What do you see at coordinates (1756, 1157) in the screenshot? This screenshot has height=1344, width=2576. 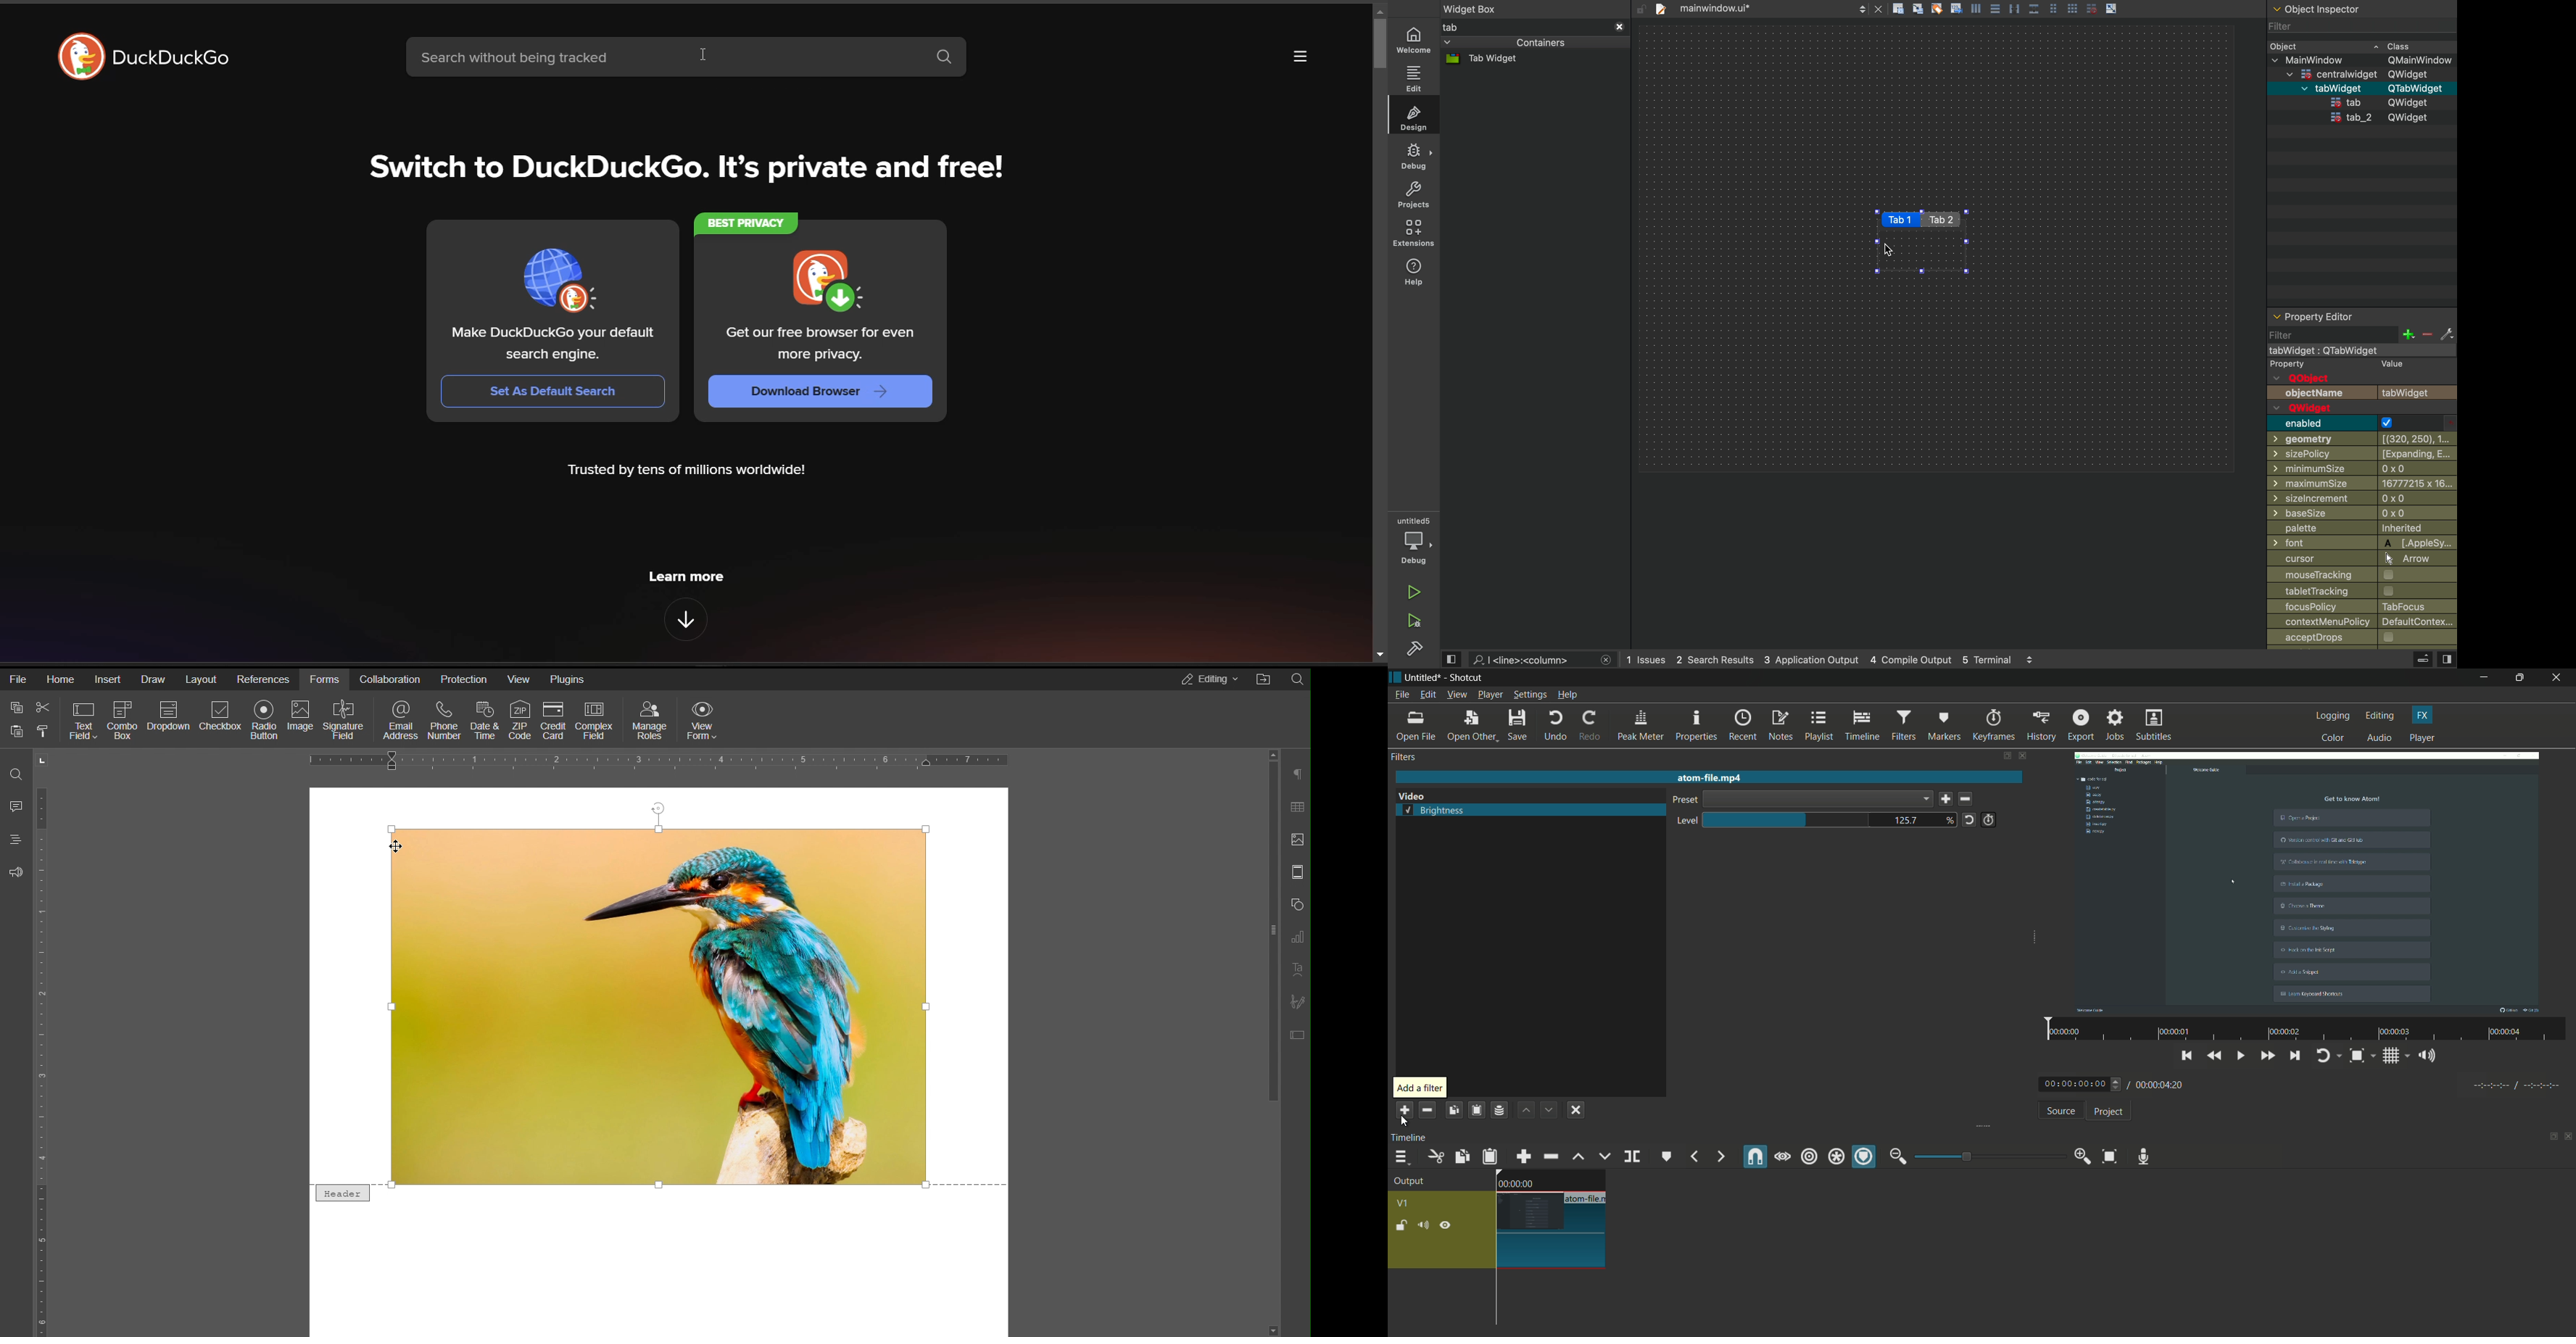 I see `snap` at bounding box center [1756, 1157].